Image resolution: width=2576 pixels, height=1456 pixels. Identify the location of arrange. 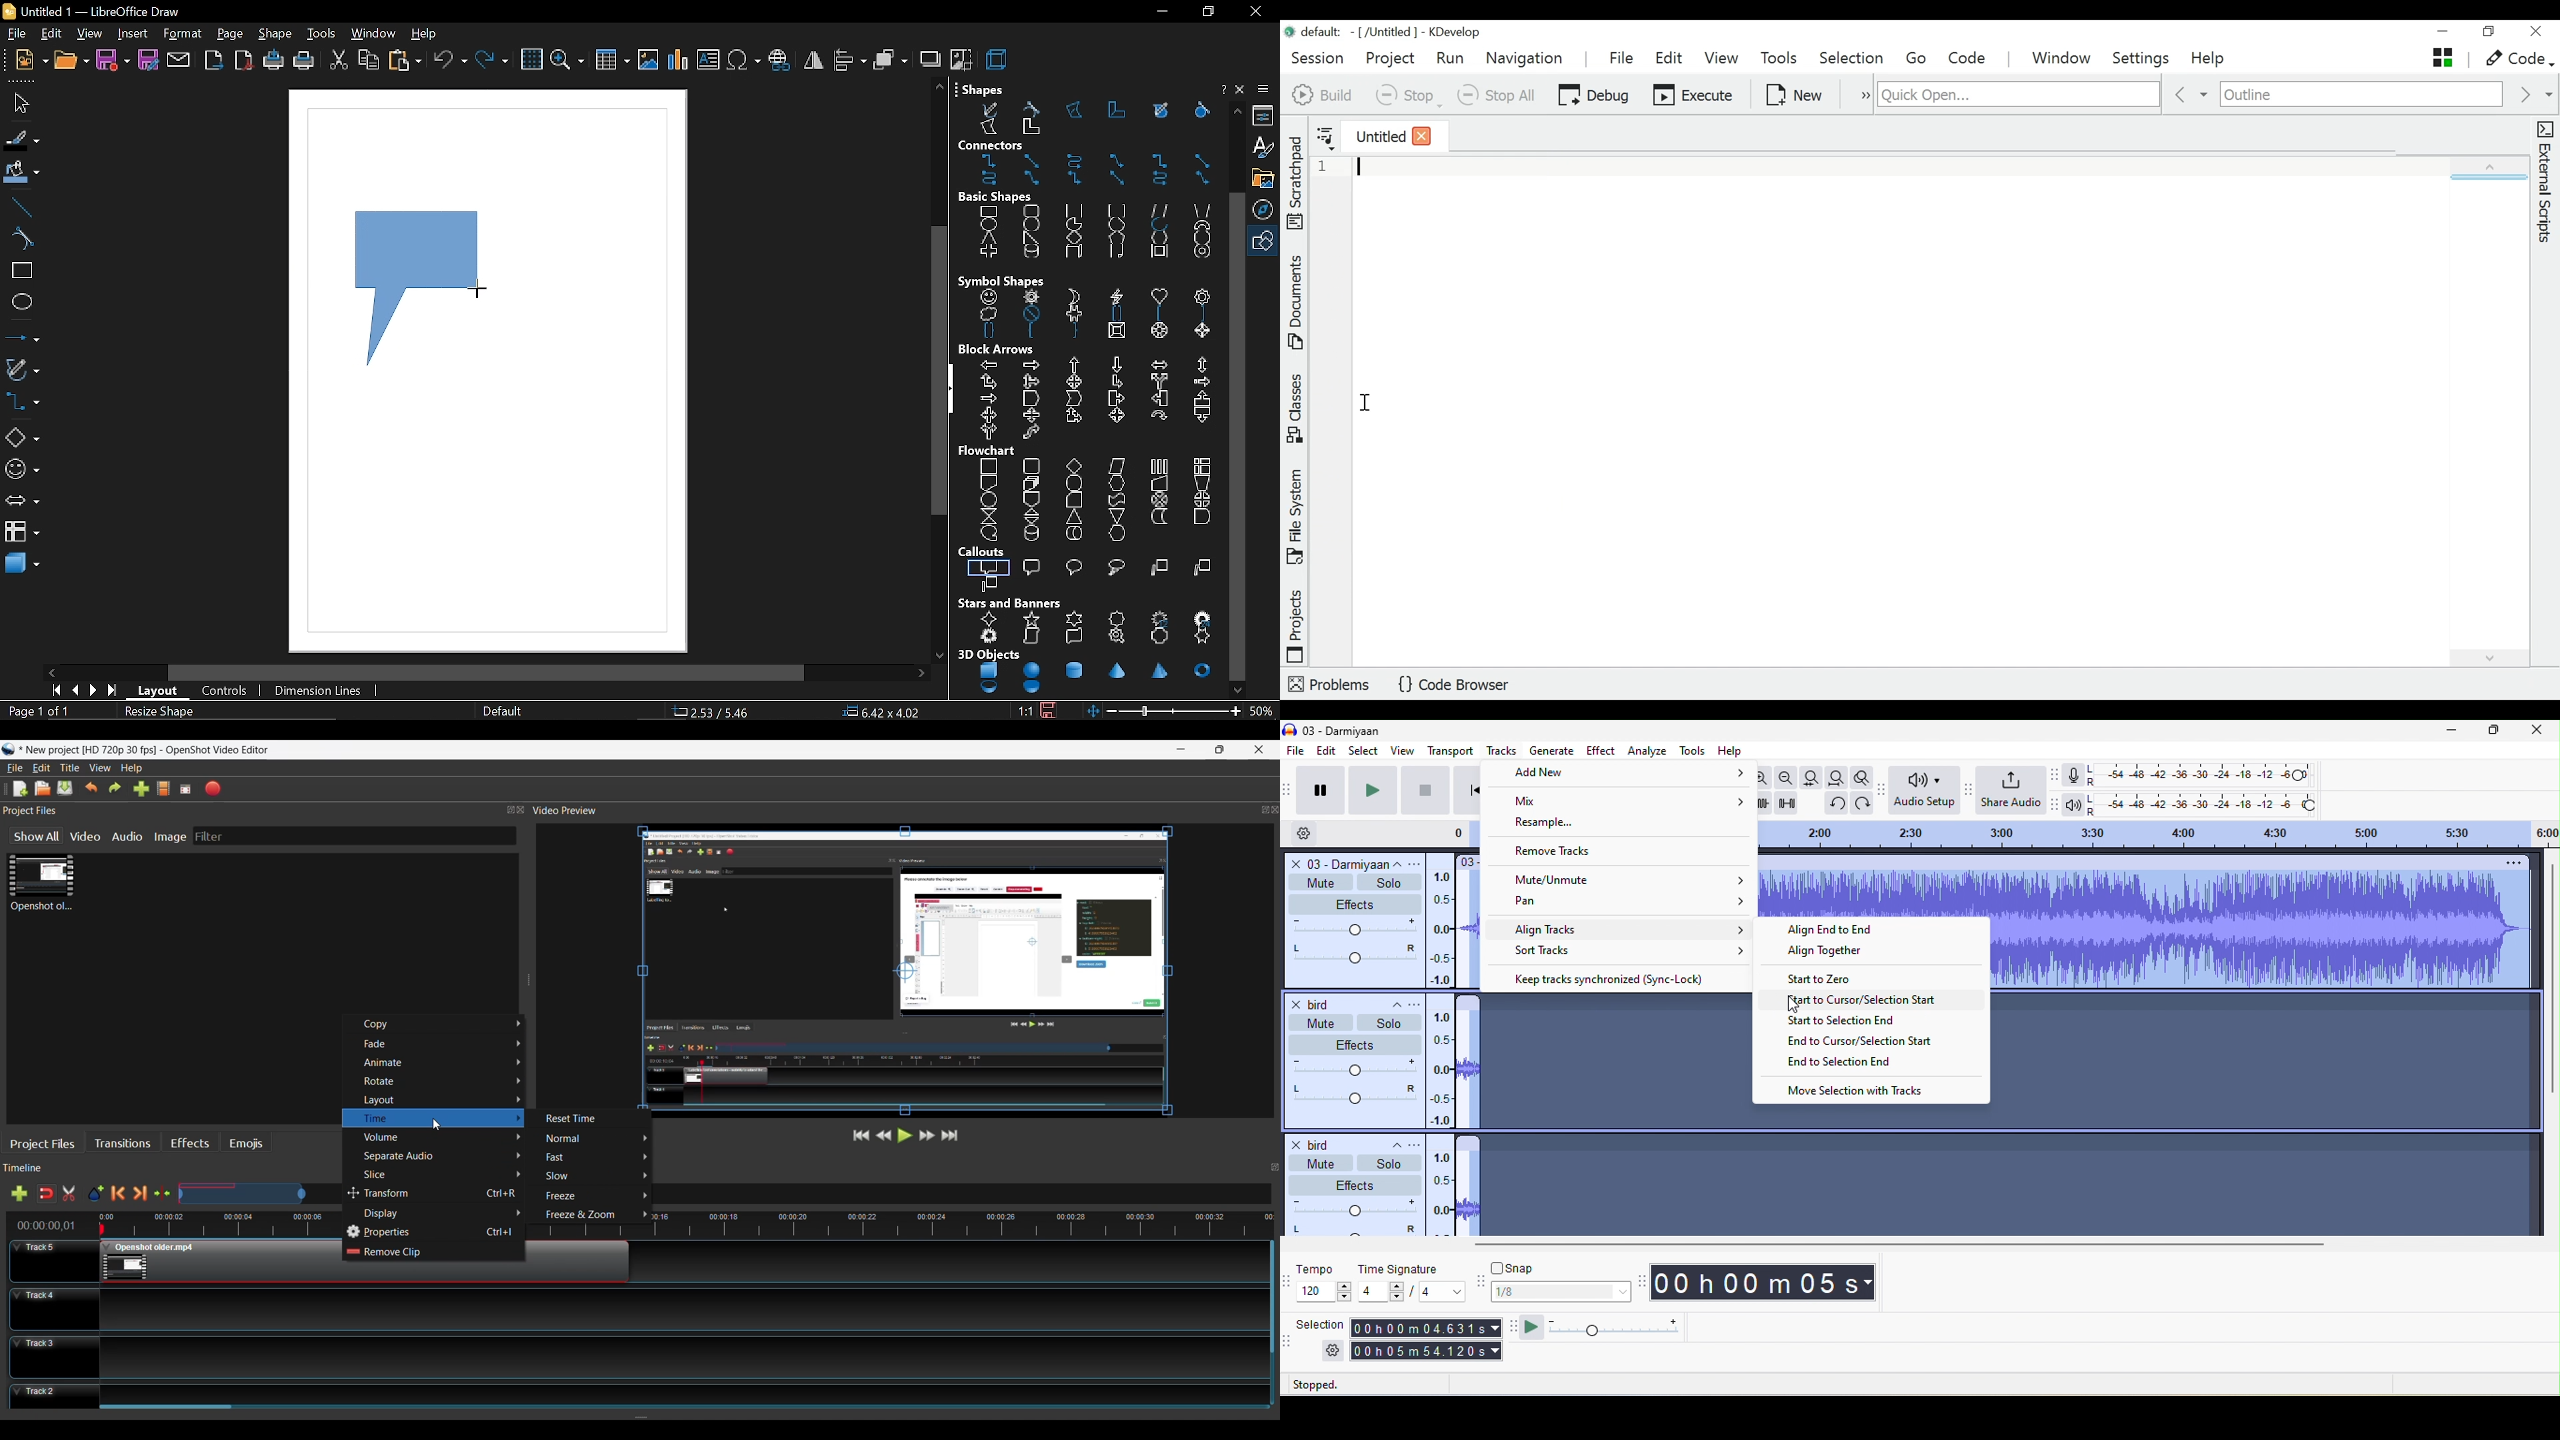
(890, 60).